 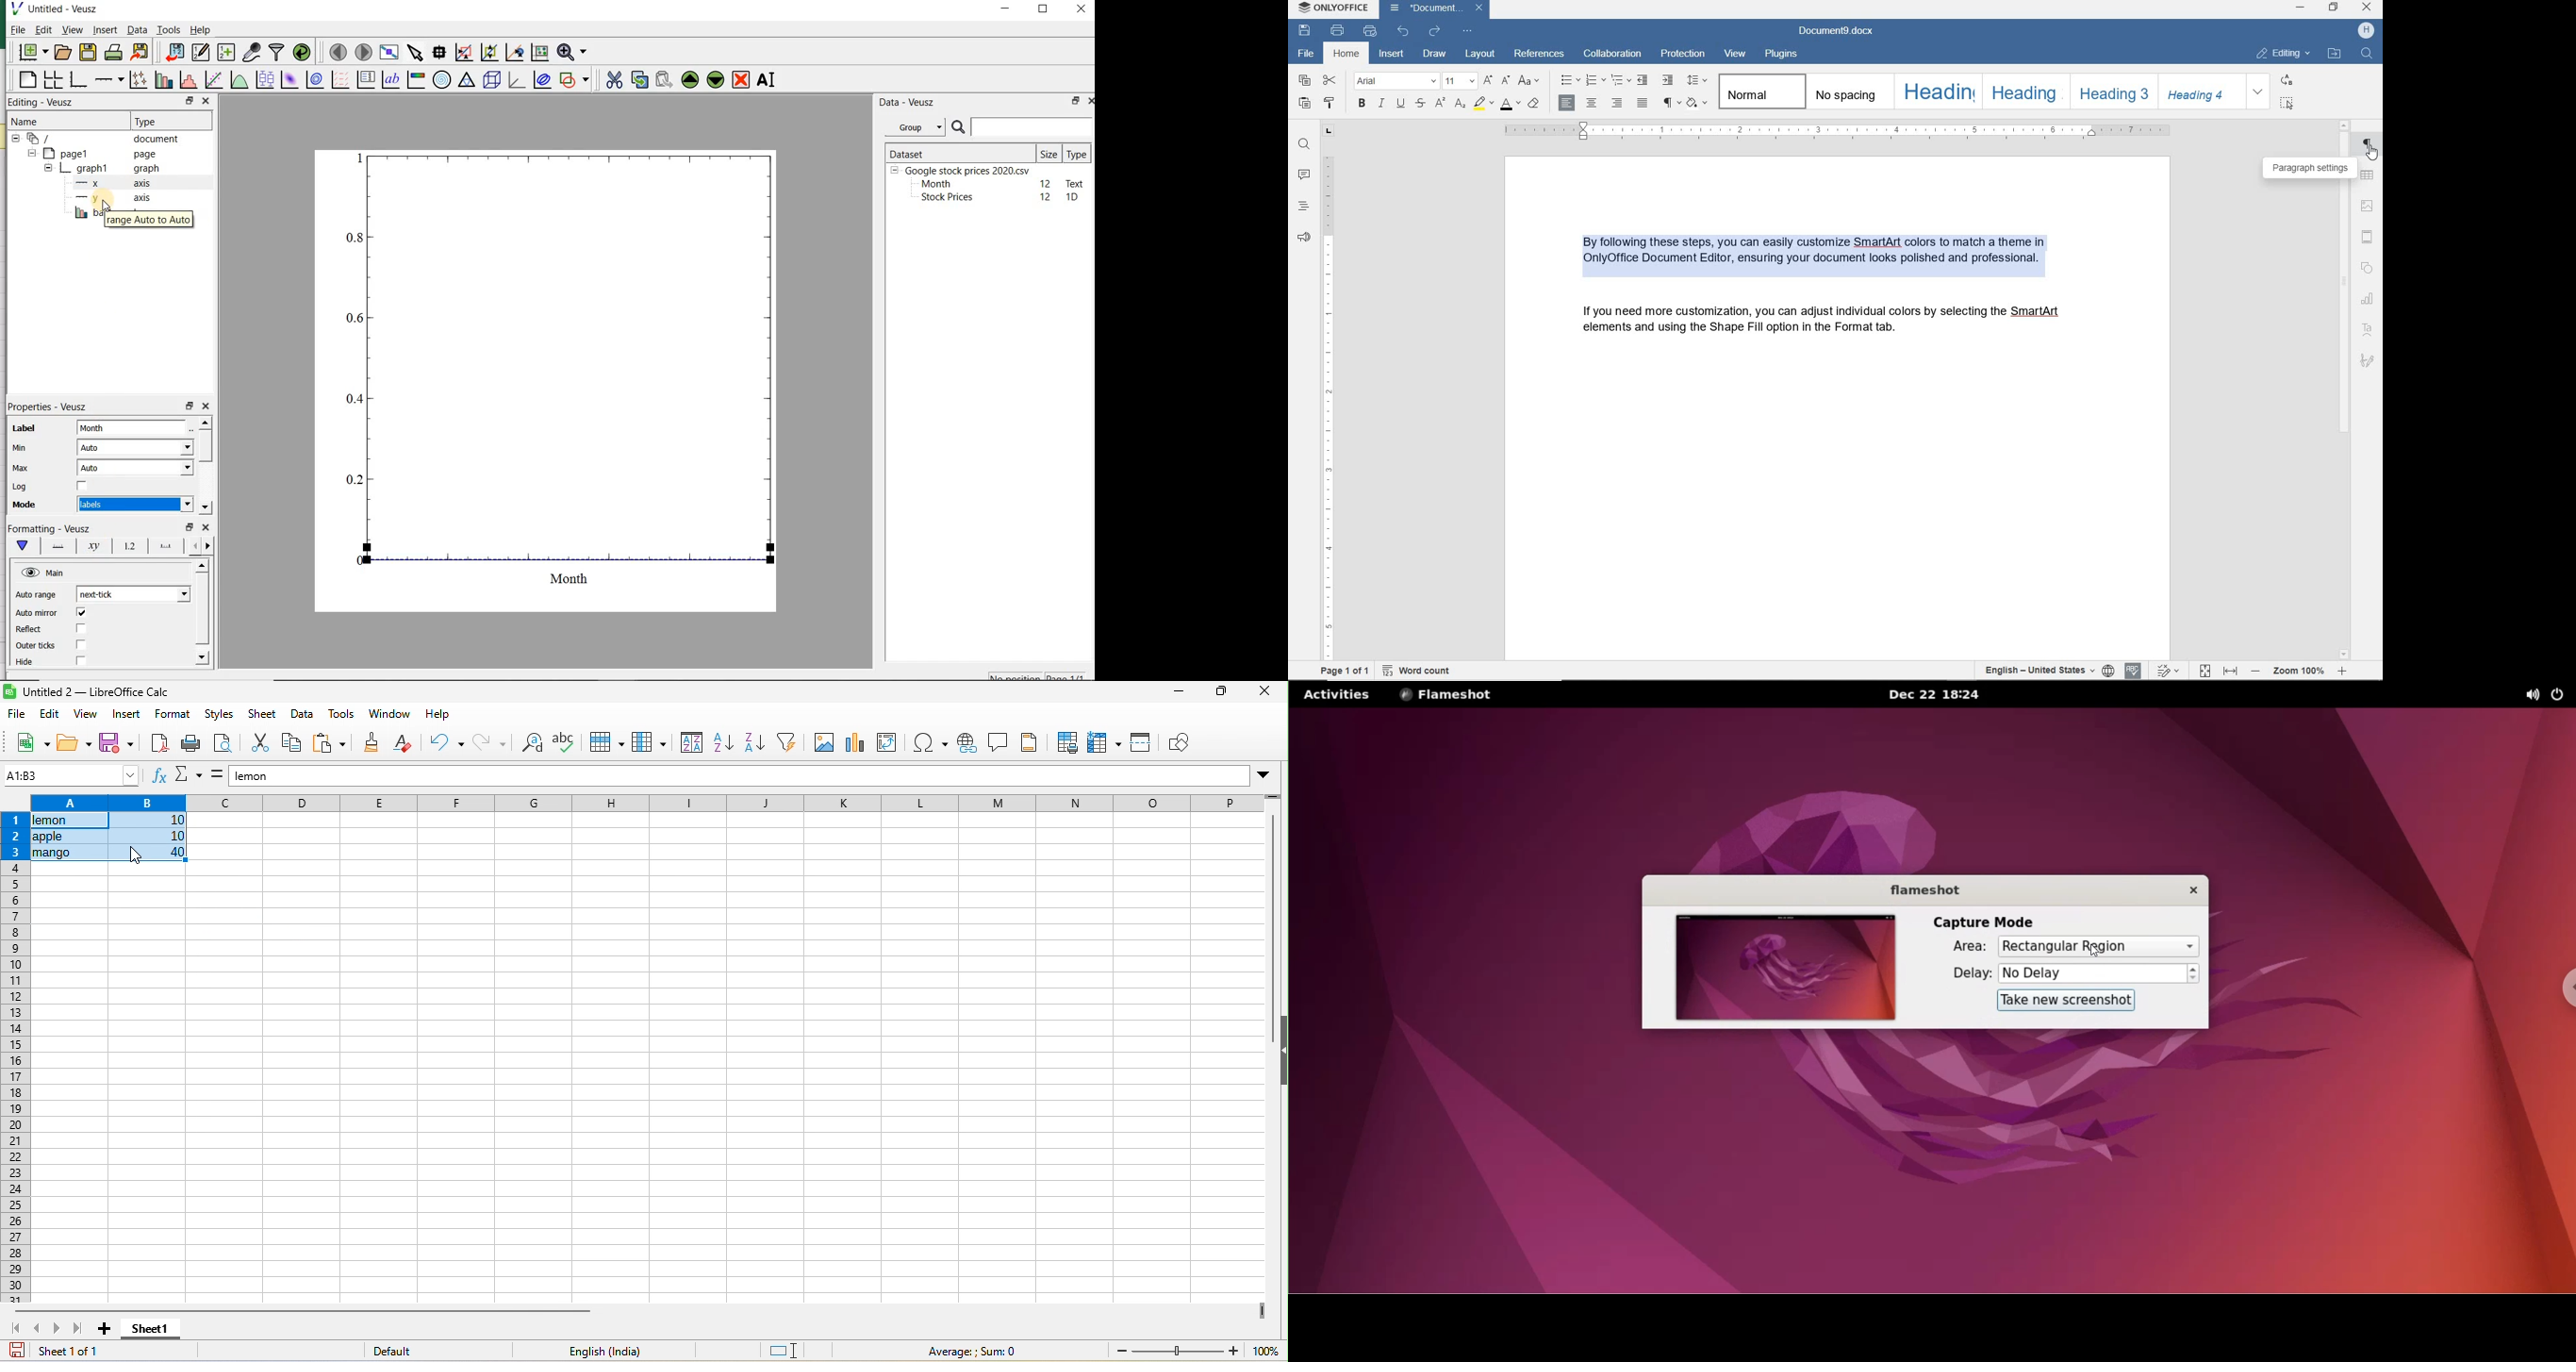 What do you see at coordinates (1265, 1351) in the screenshot?
I see `zoom` at bounding box center [1265, 1351].